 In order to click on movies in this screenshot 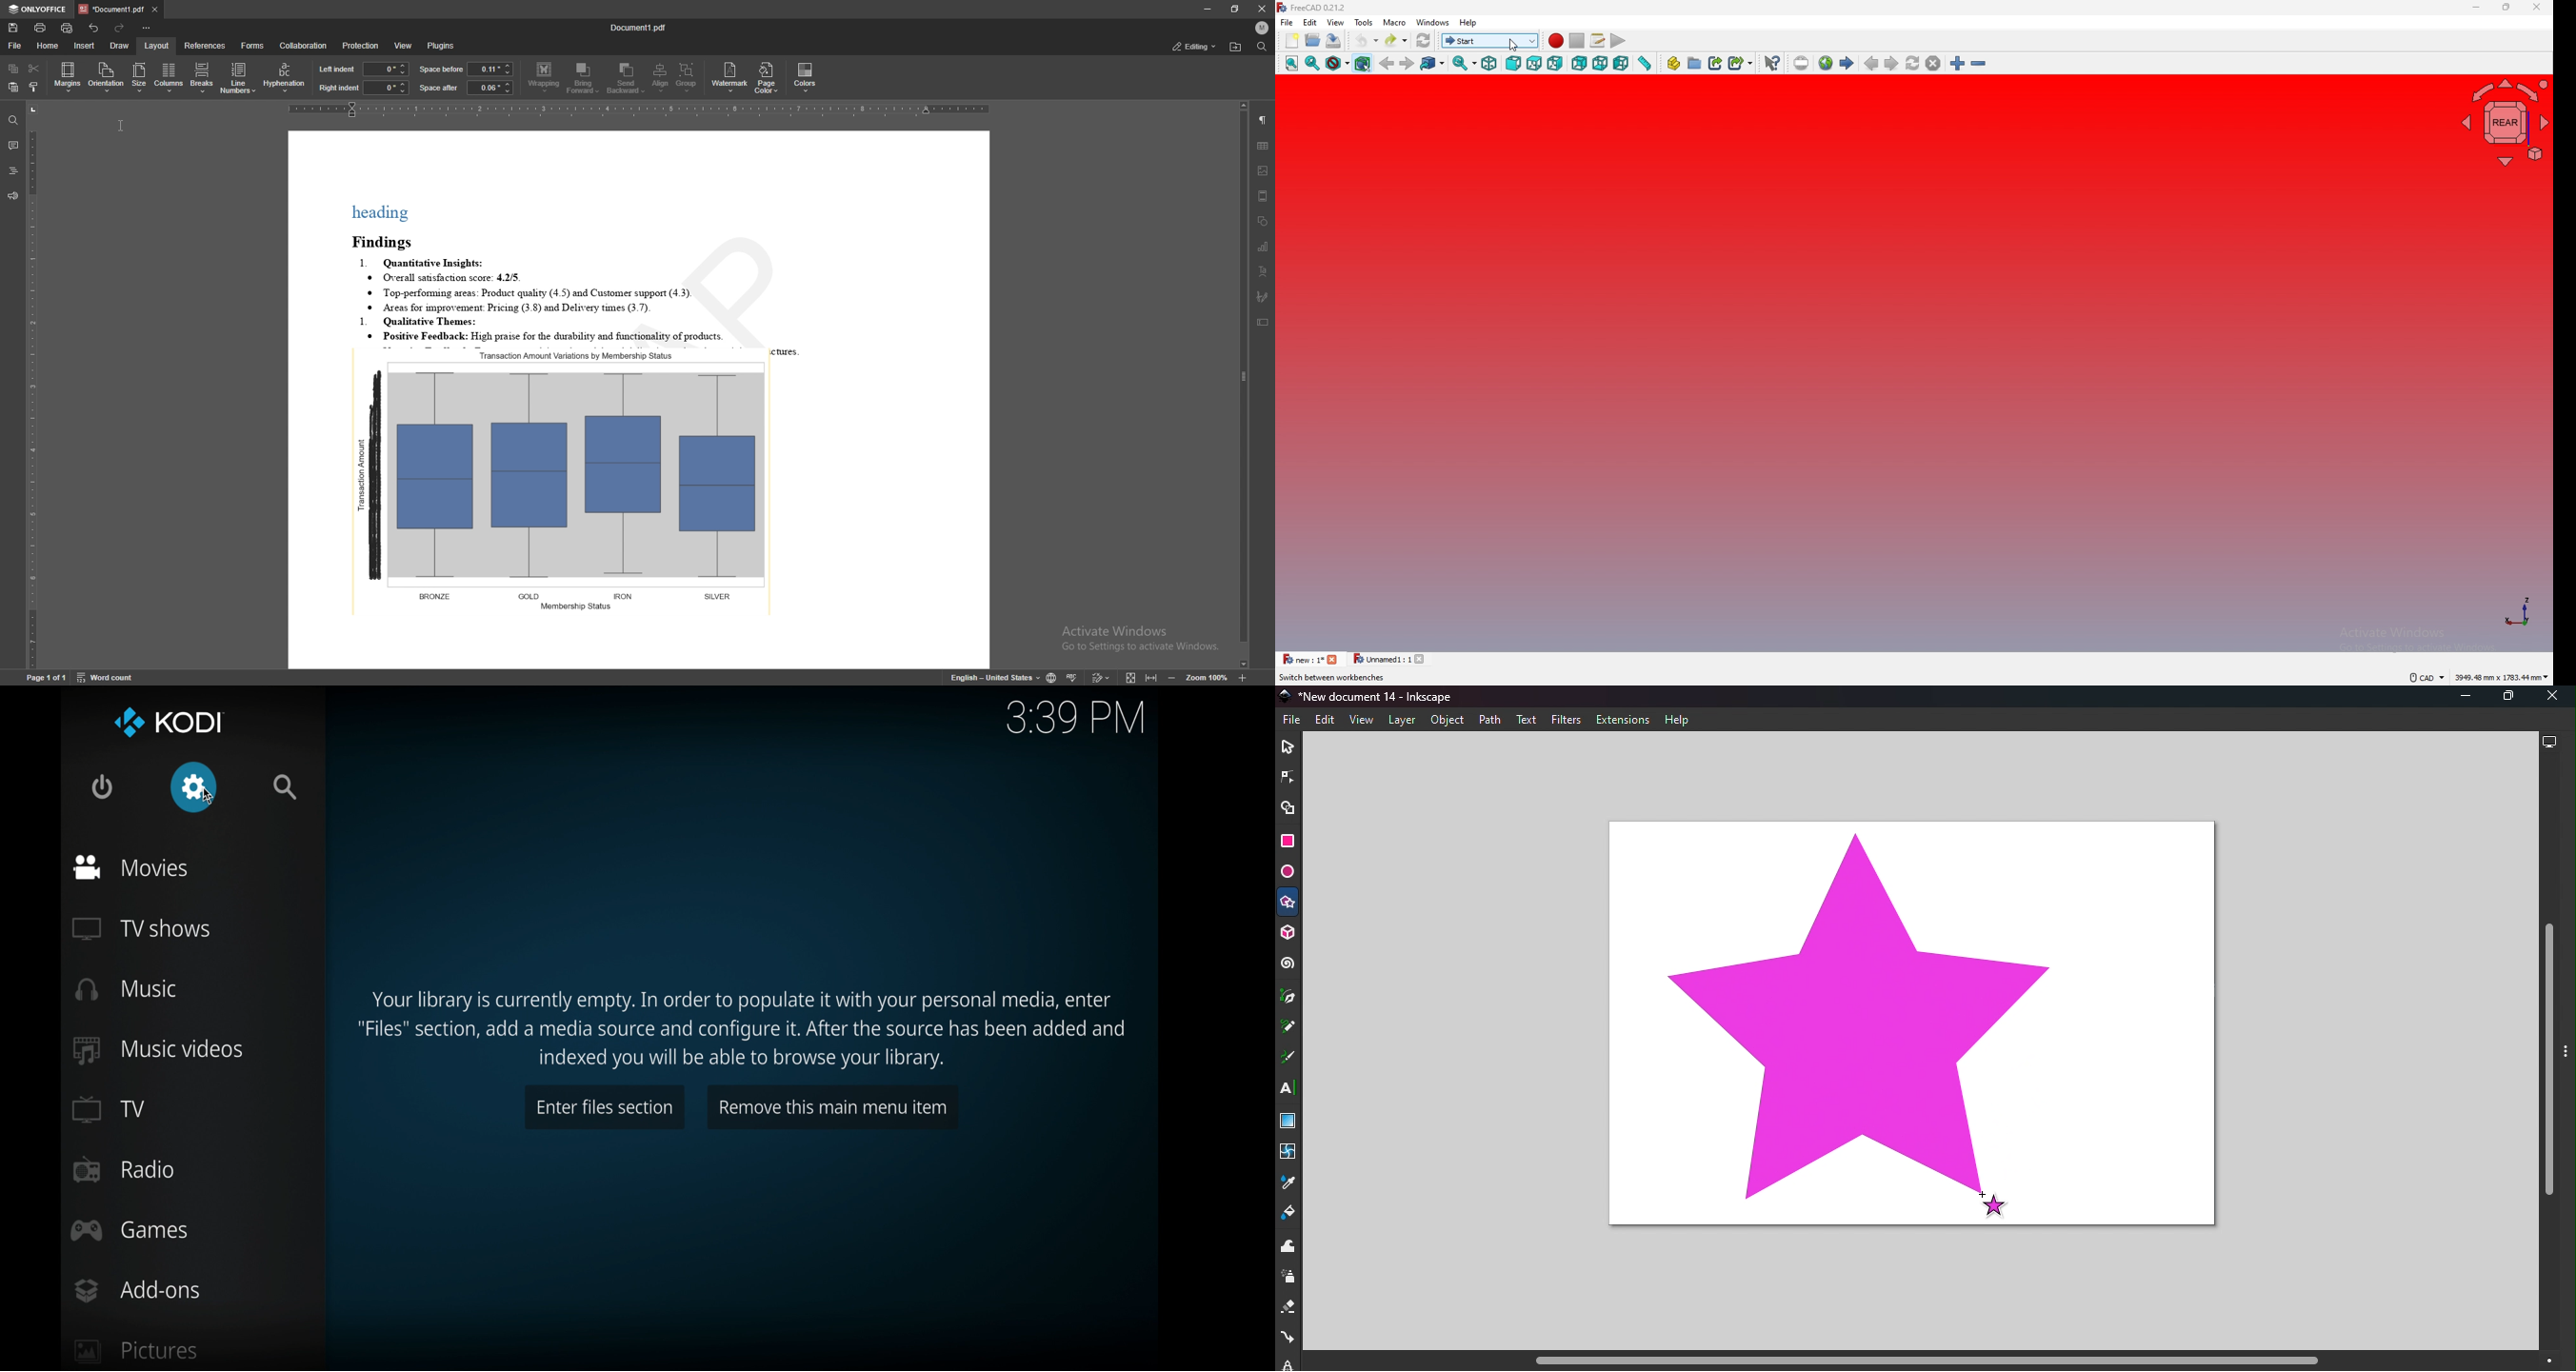, I will do `click(133, 868)`.